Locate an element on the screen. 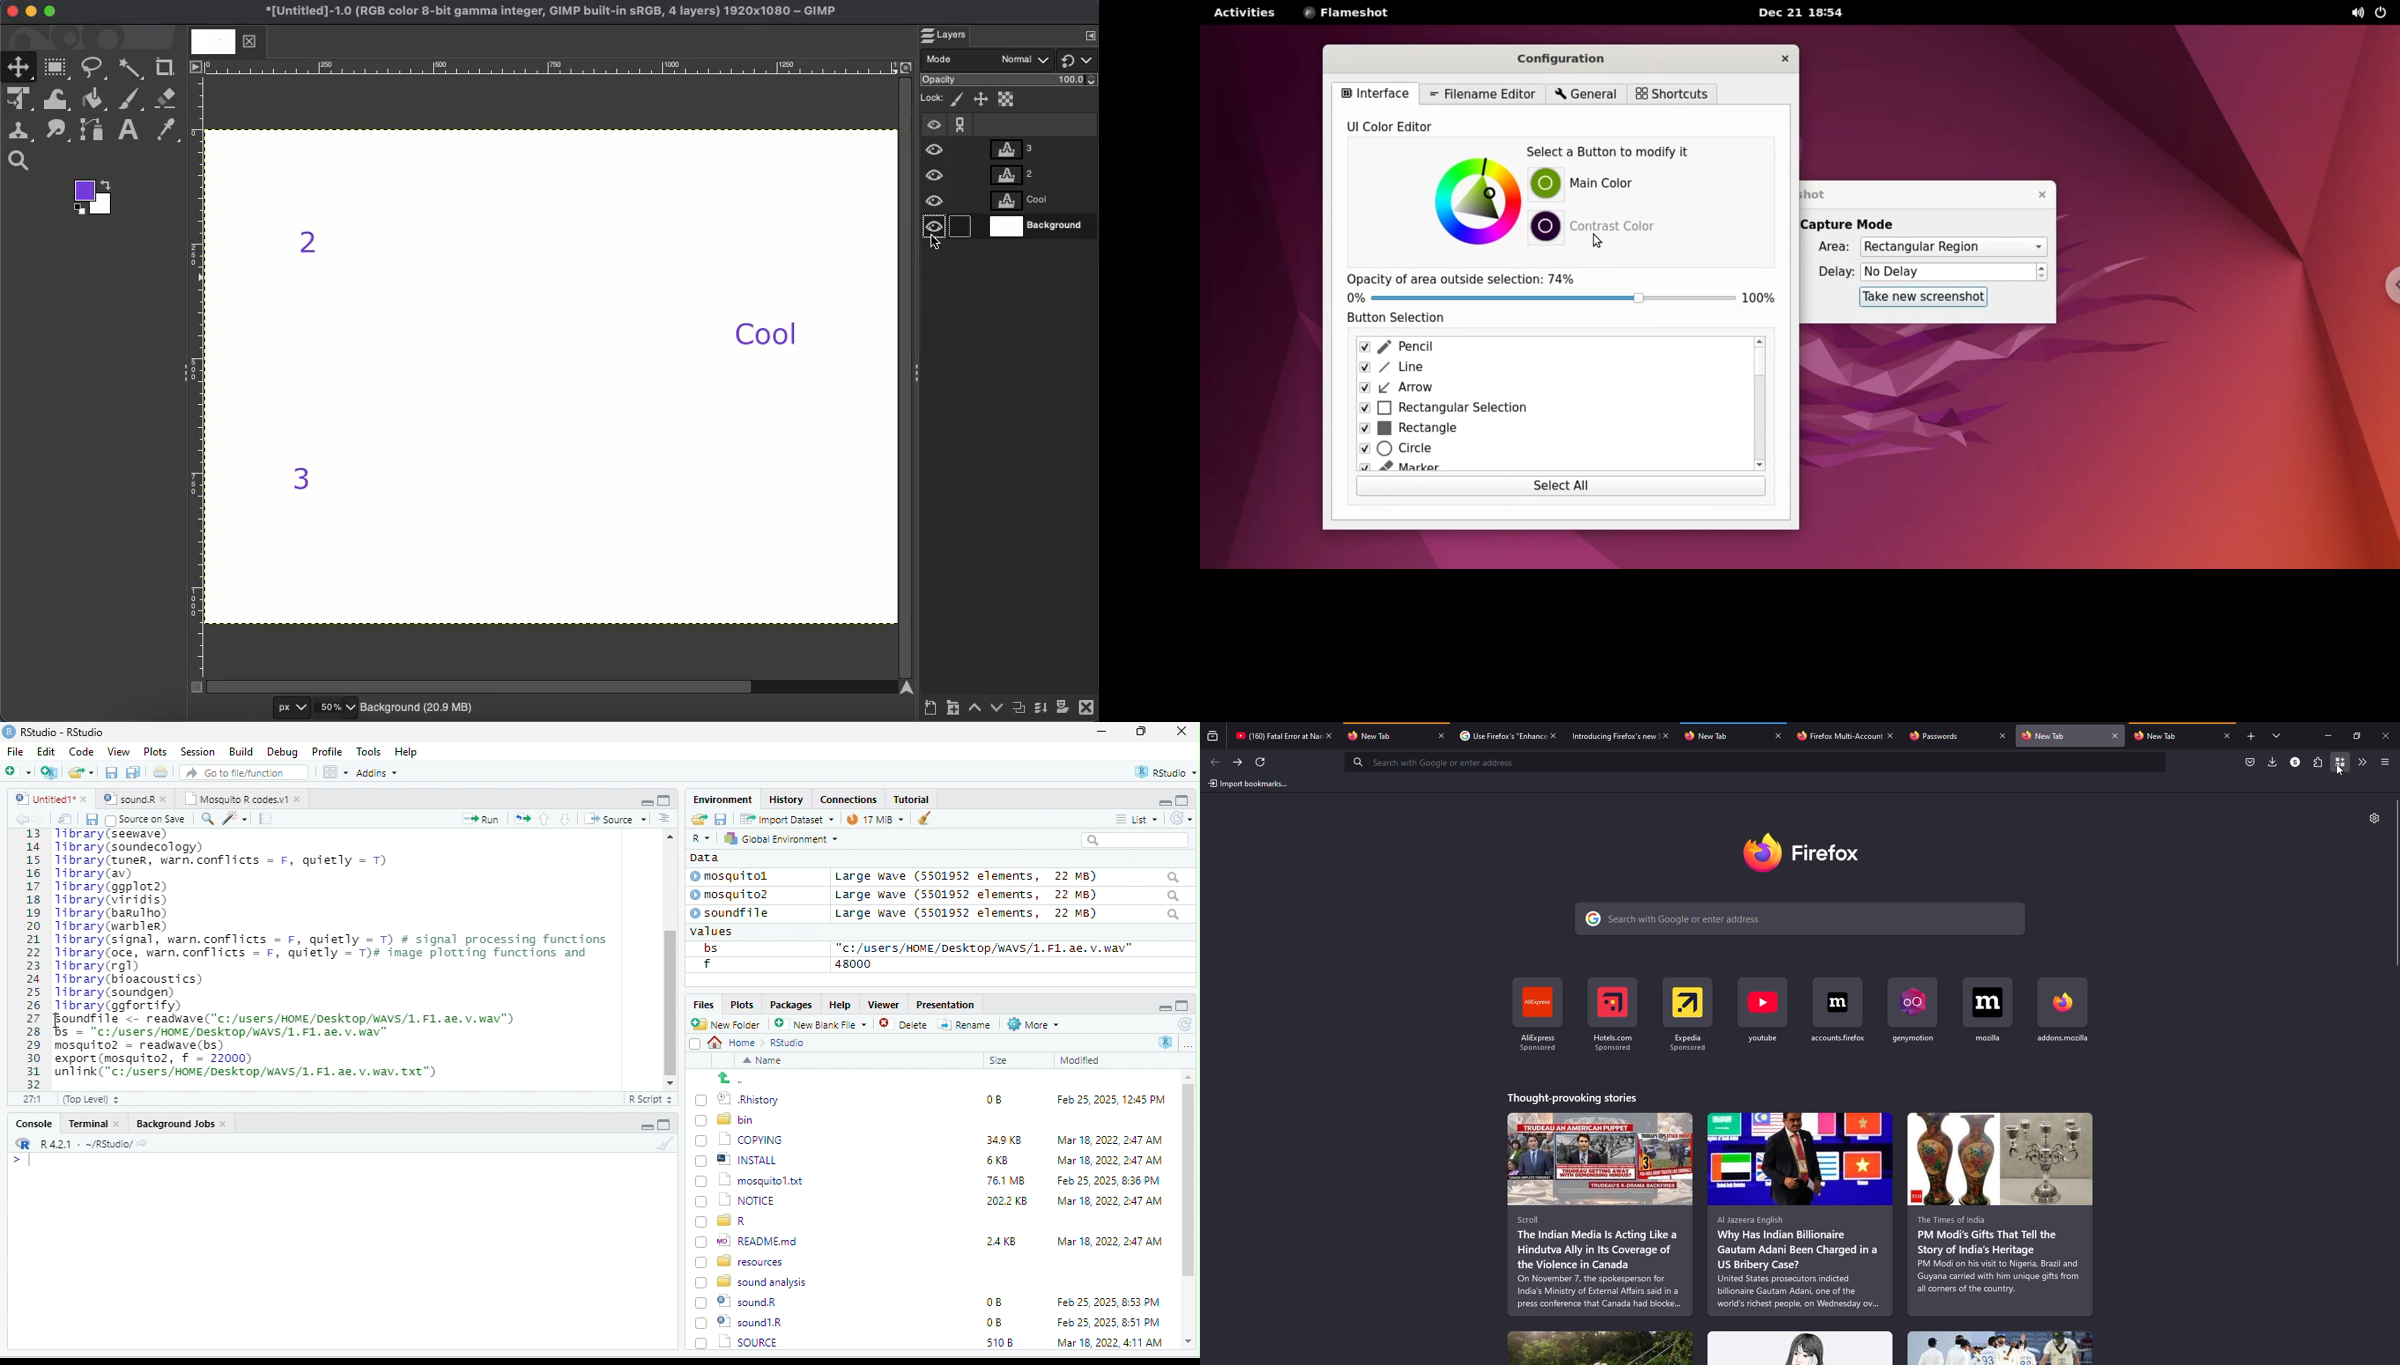 The height and width of the screenshot is (1372, 2408).  Home is located at coordinates (737, 1042).